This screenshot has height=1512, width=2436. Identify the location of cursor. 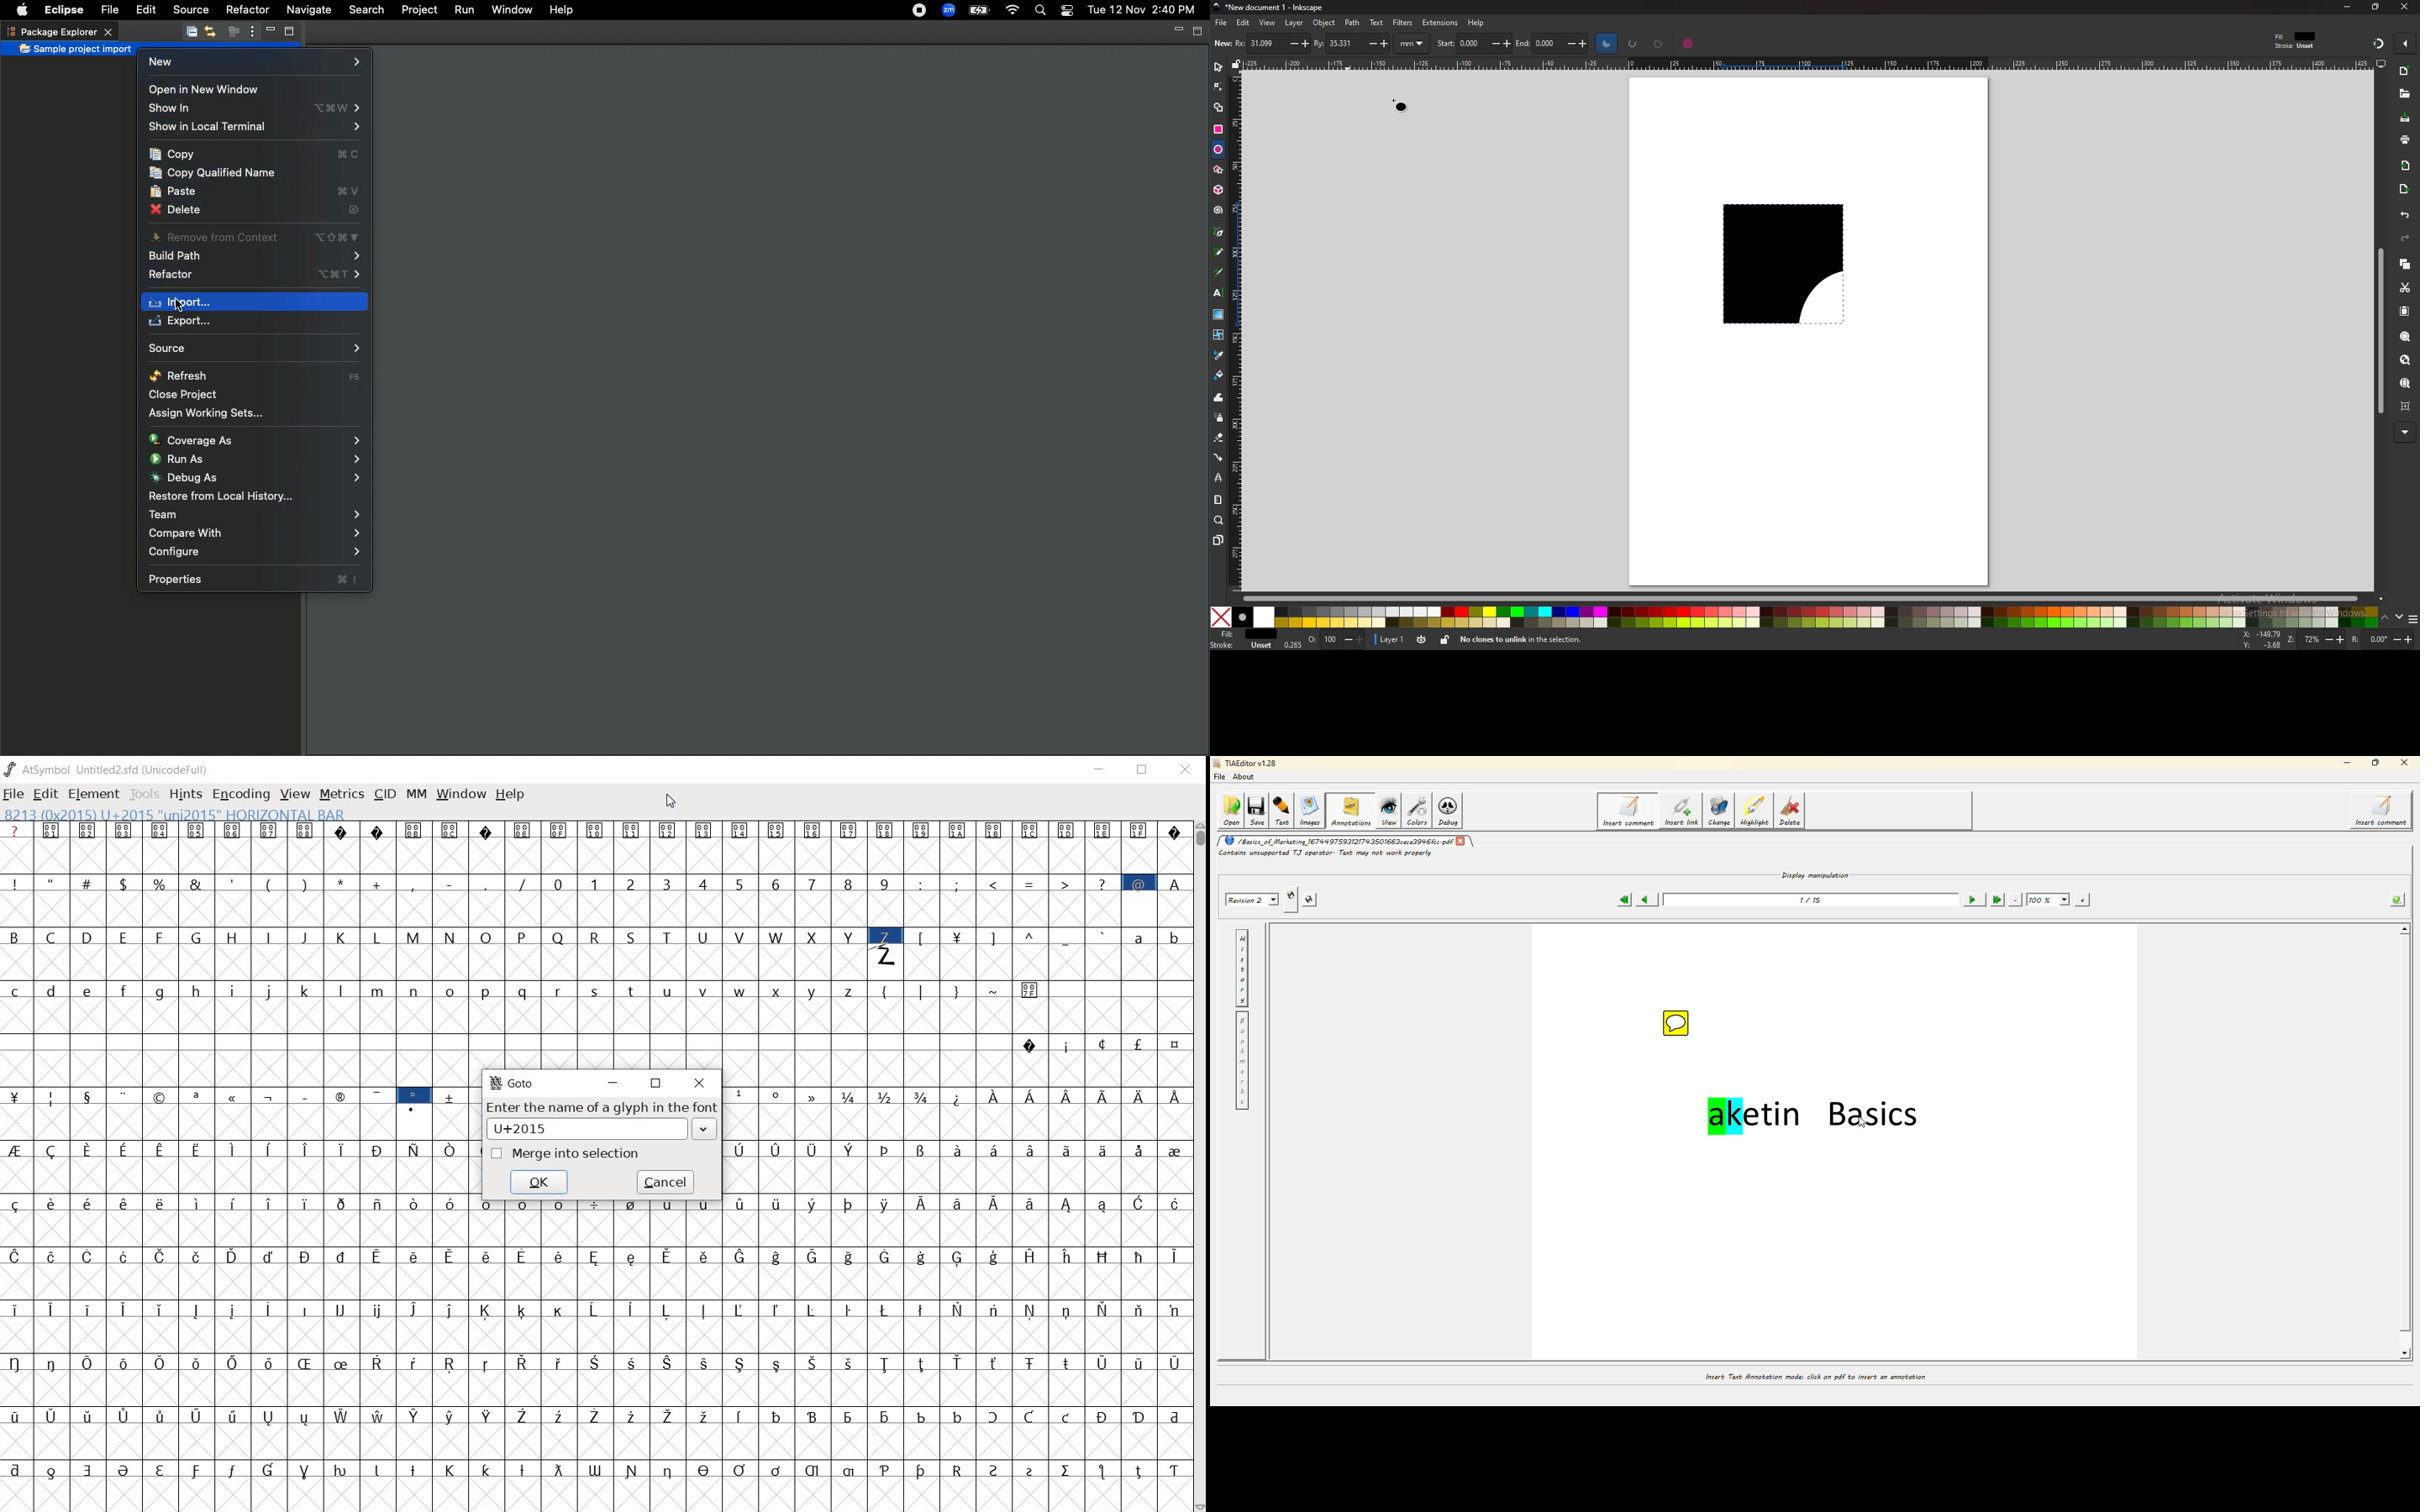
(1398, 104).